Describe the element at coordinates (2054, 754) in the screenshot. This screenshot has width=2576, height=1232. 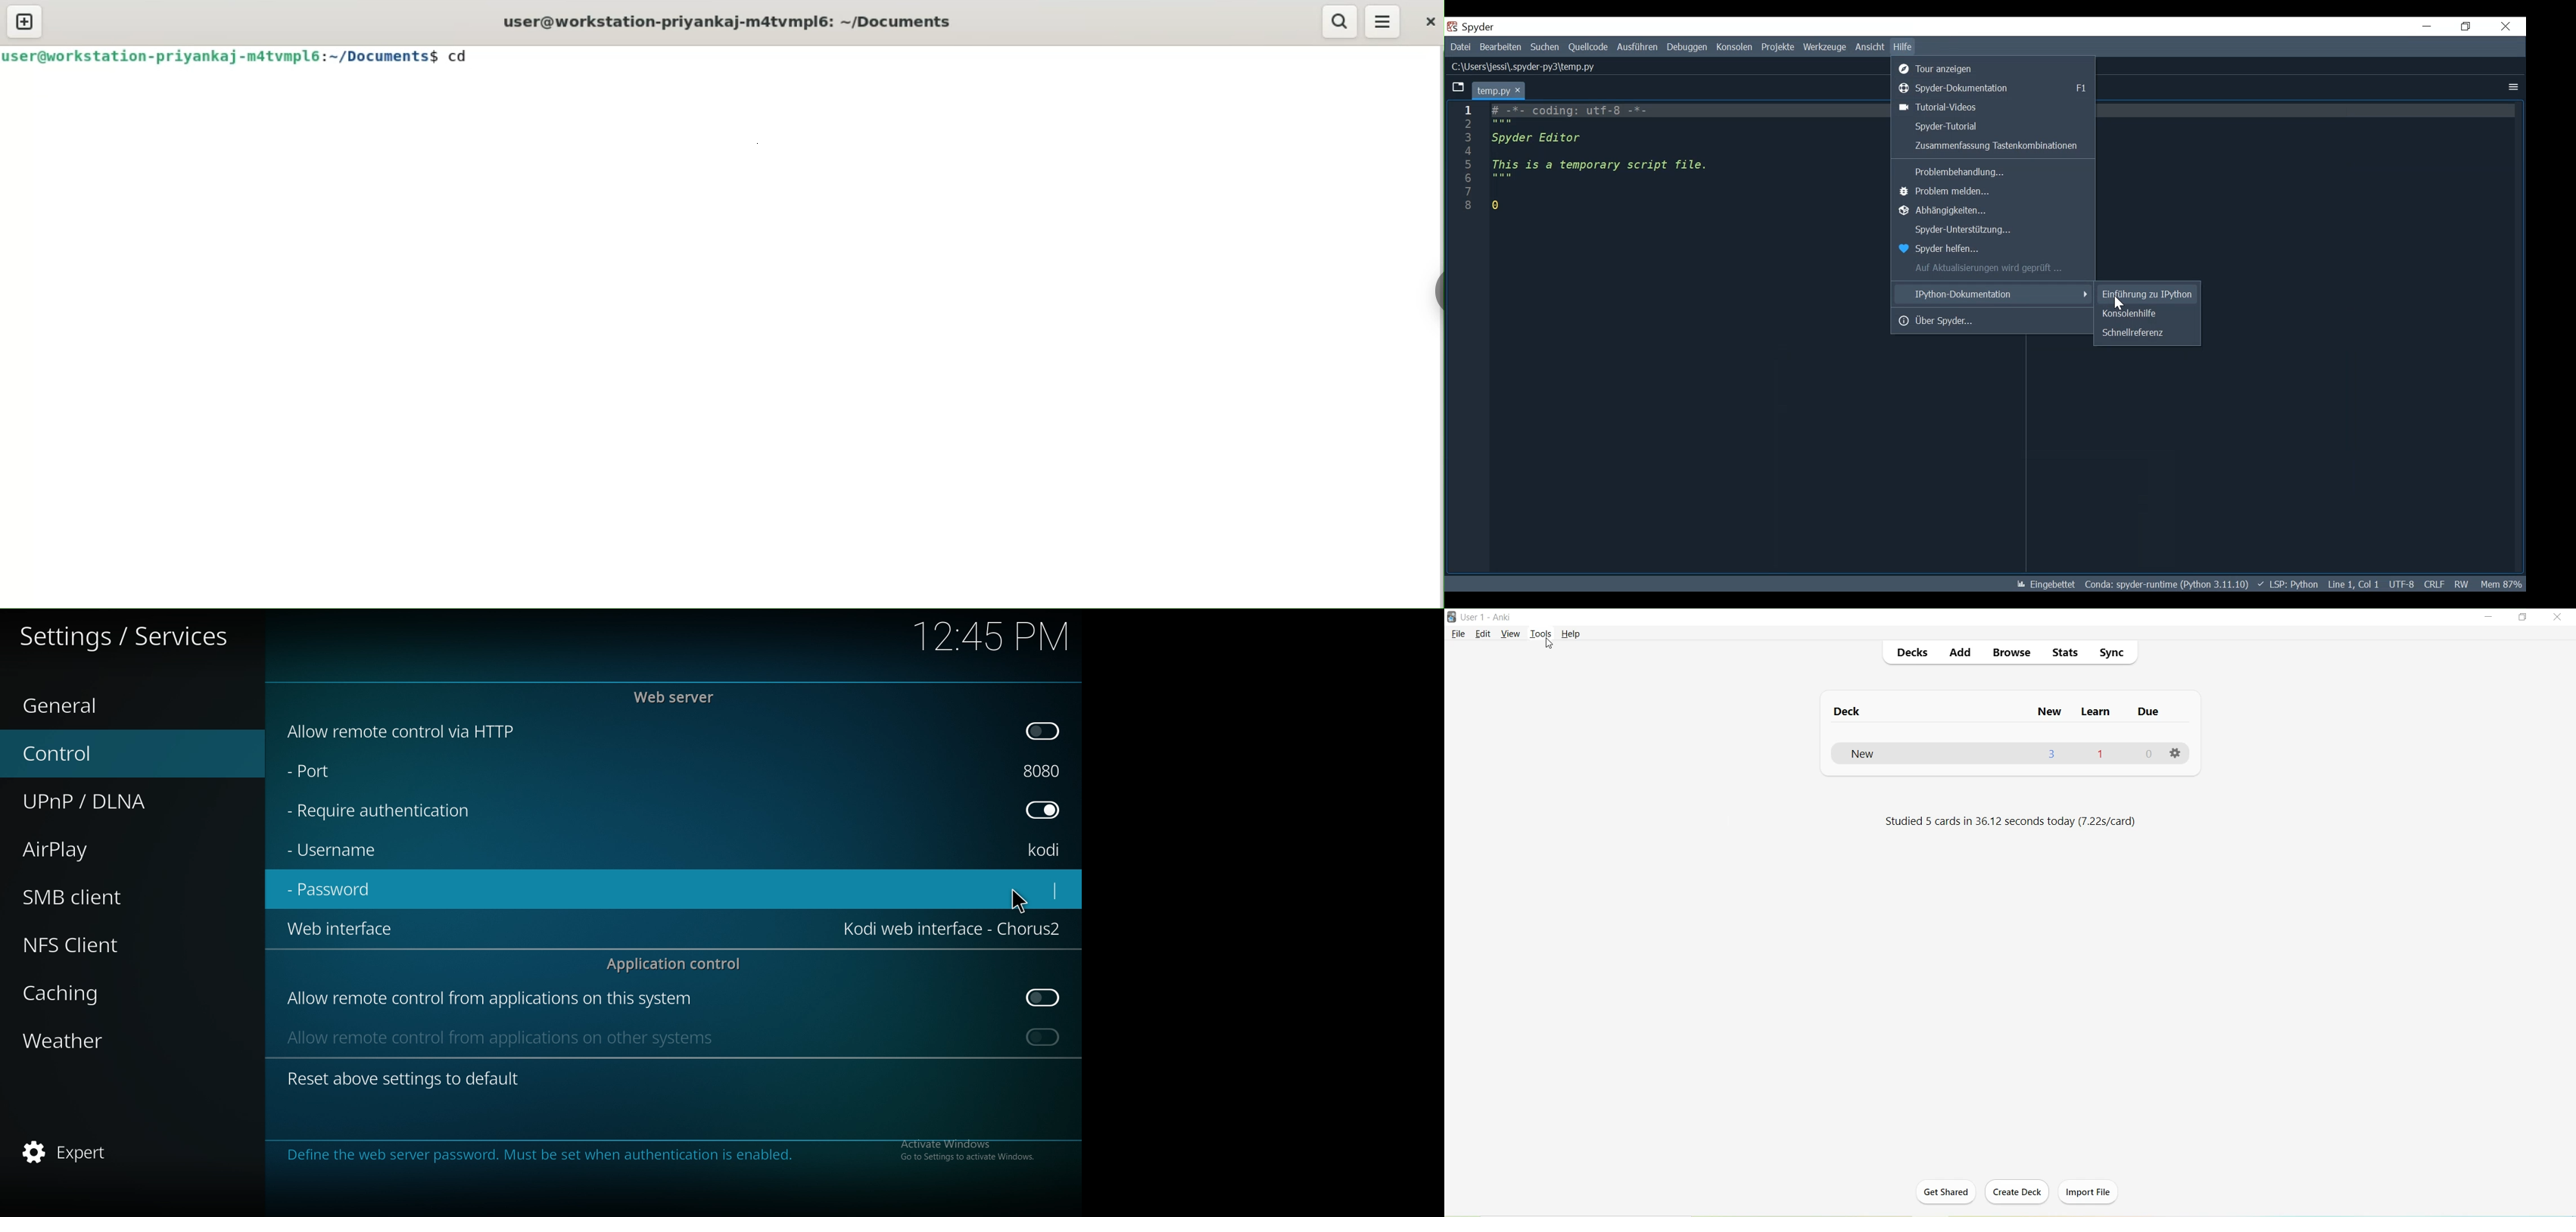
I see `3` at that location.